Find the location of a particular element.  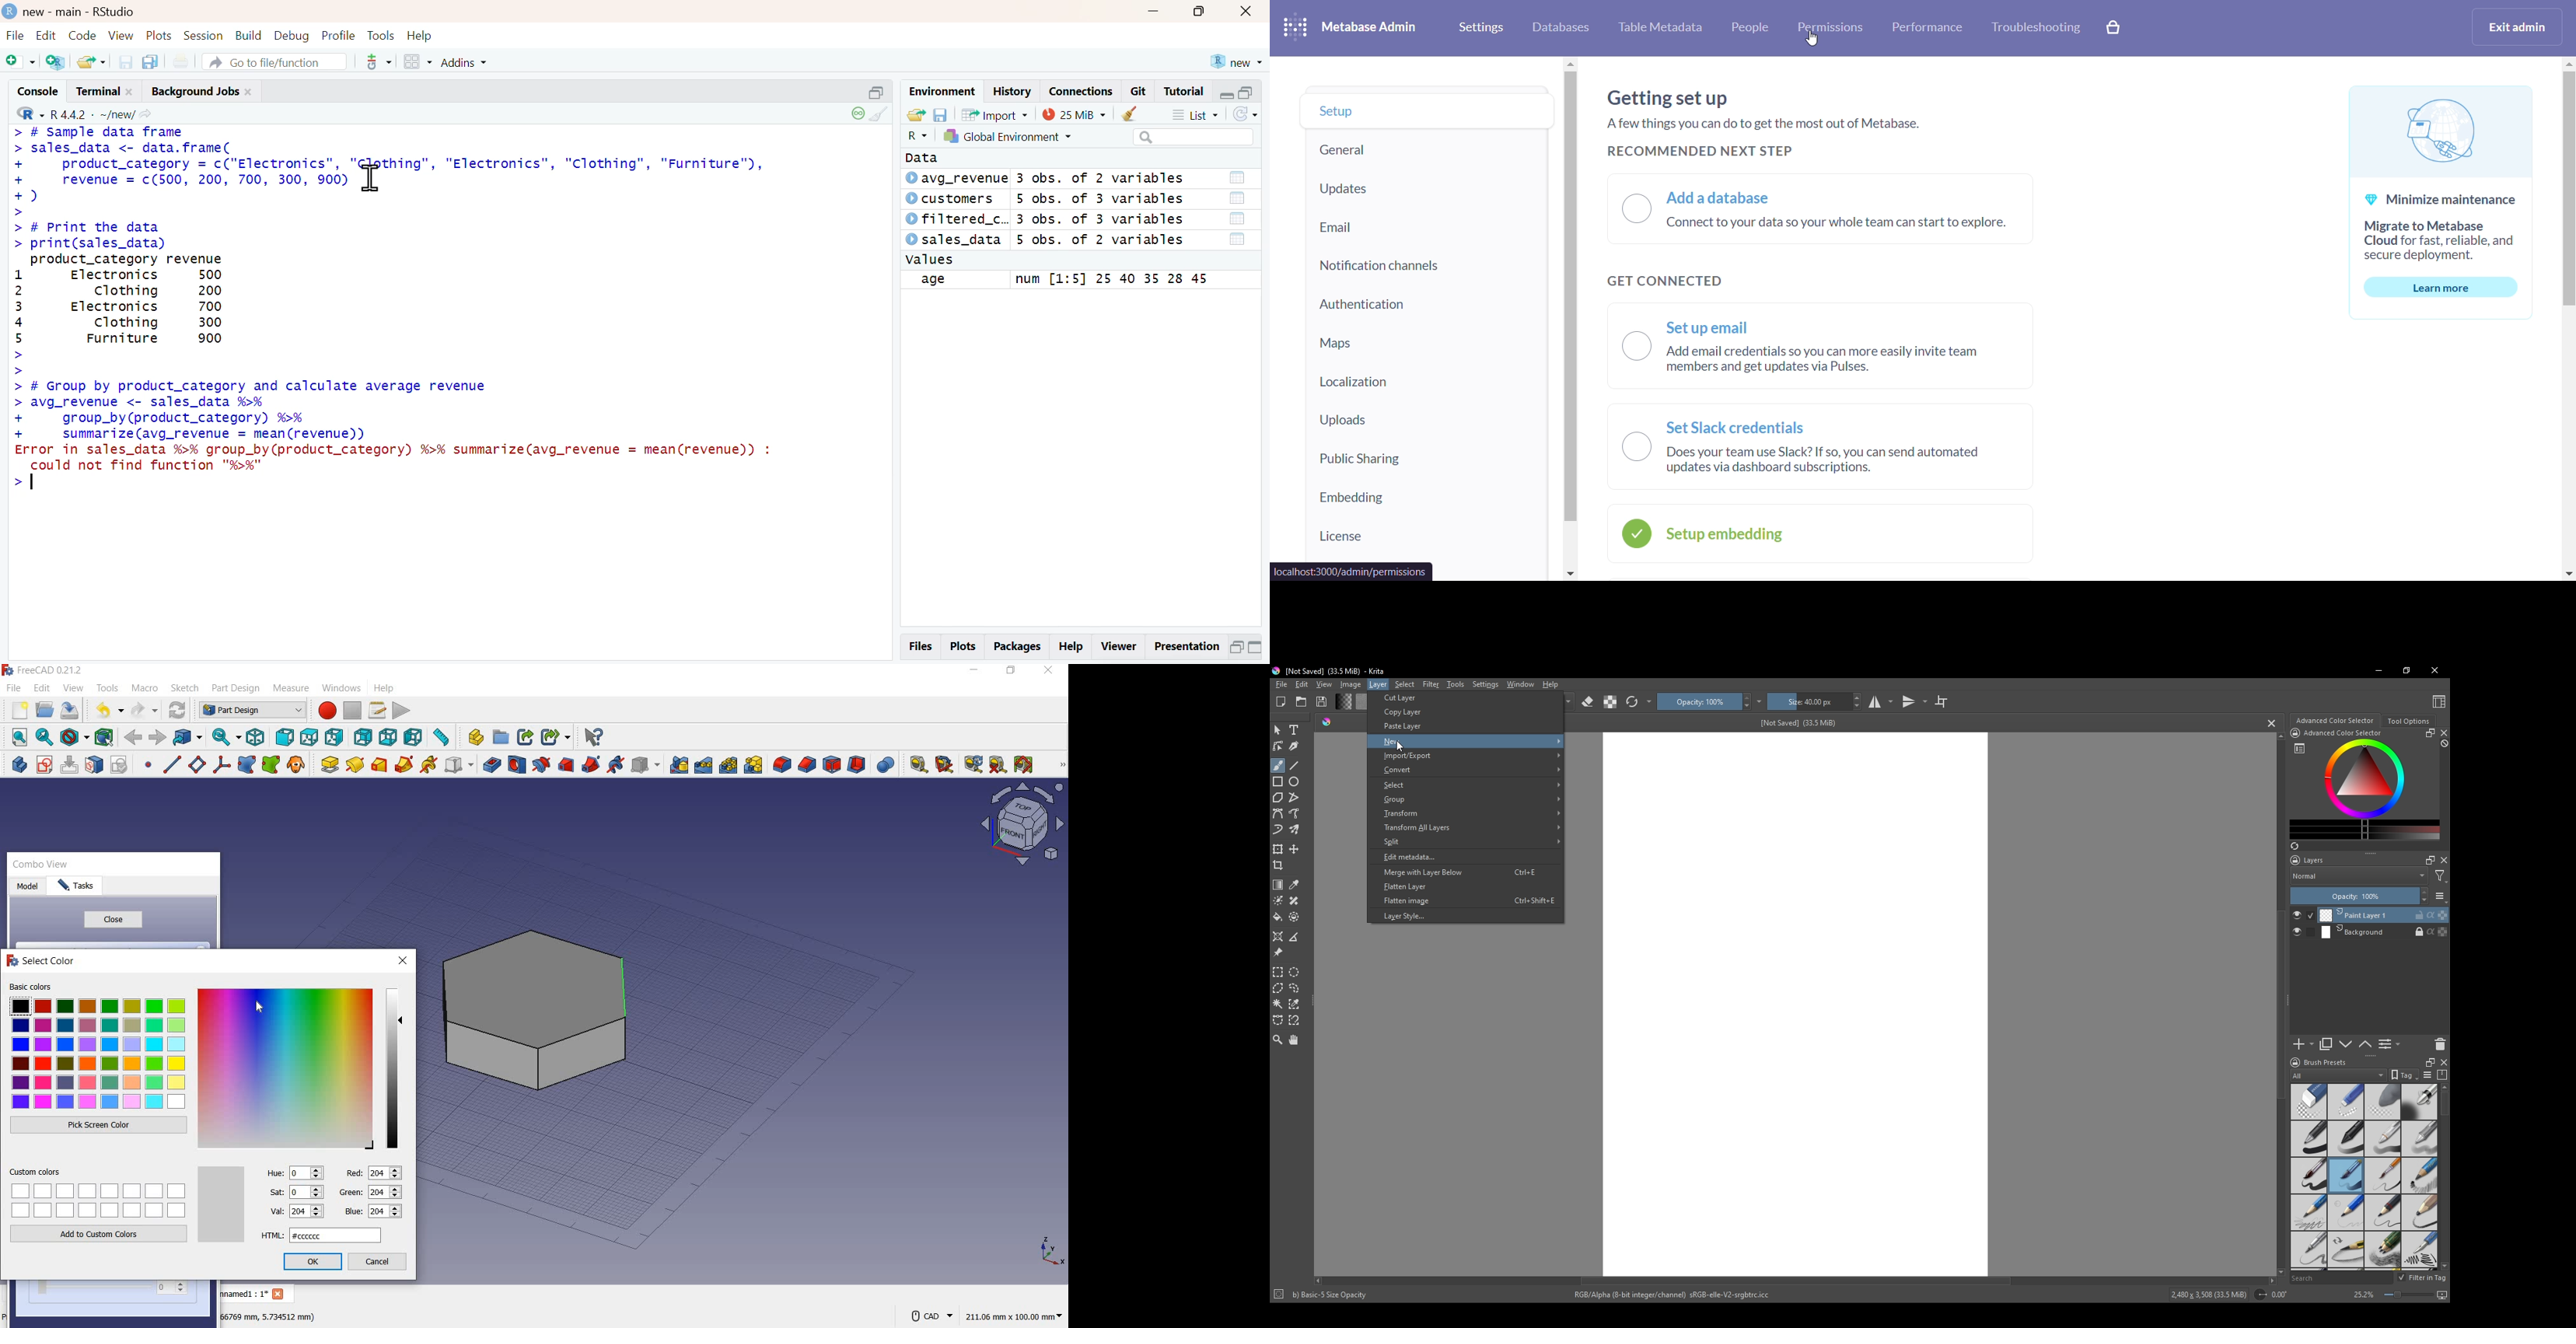

cancel is located at coordinates (379, 1263).